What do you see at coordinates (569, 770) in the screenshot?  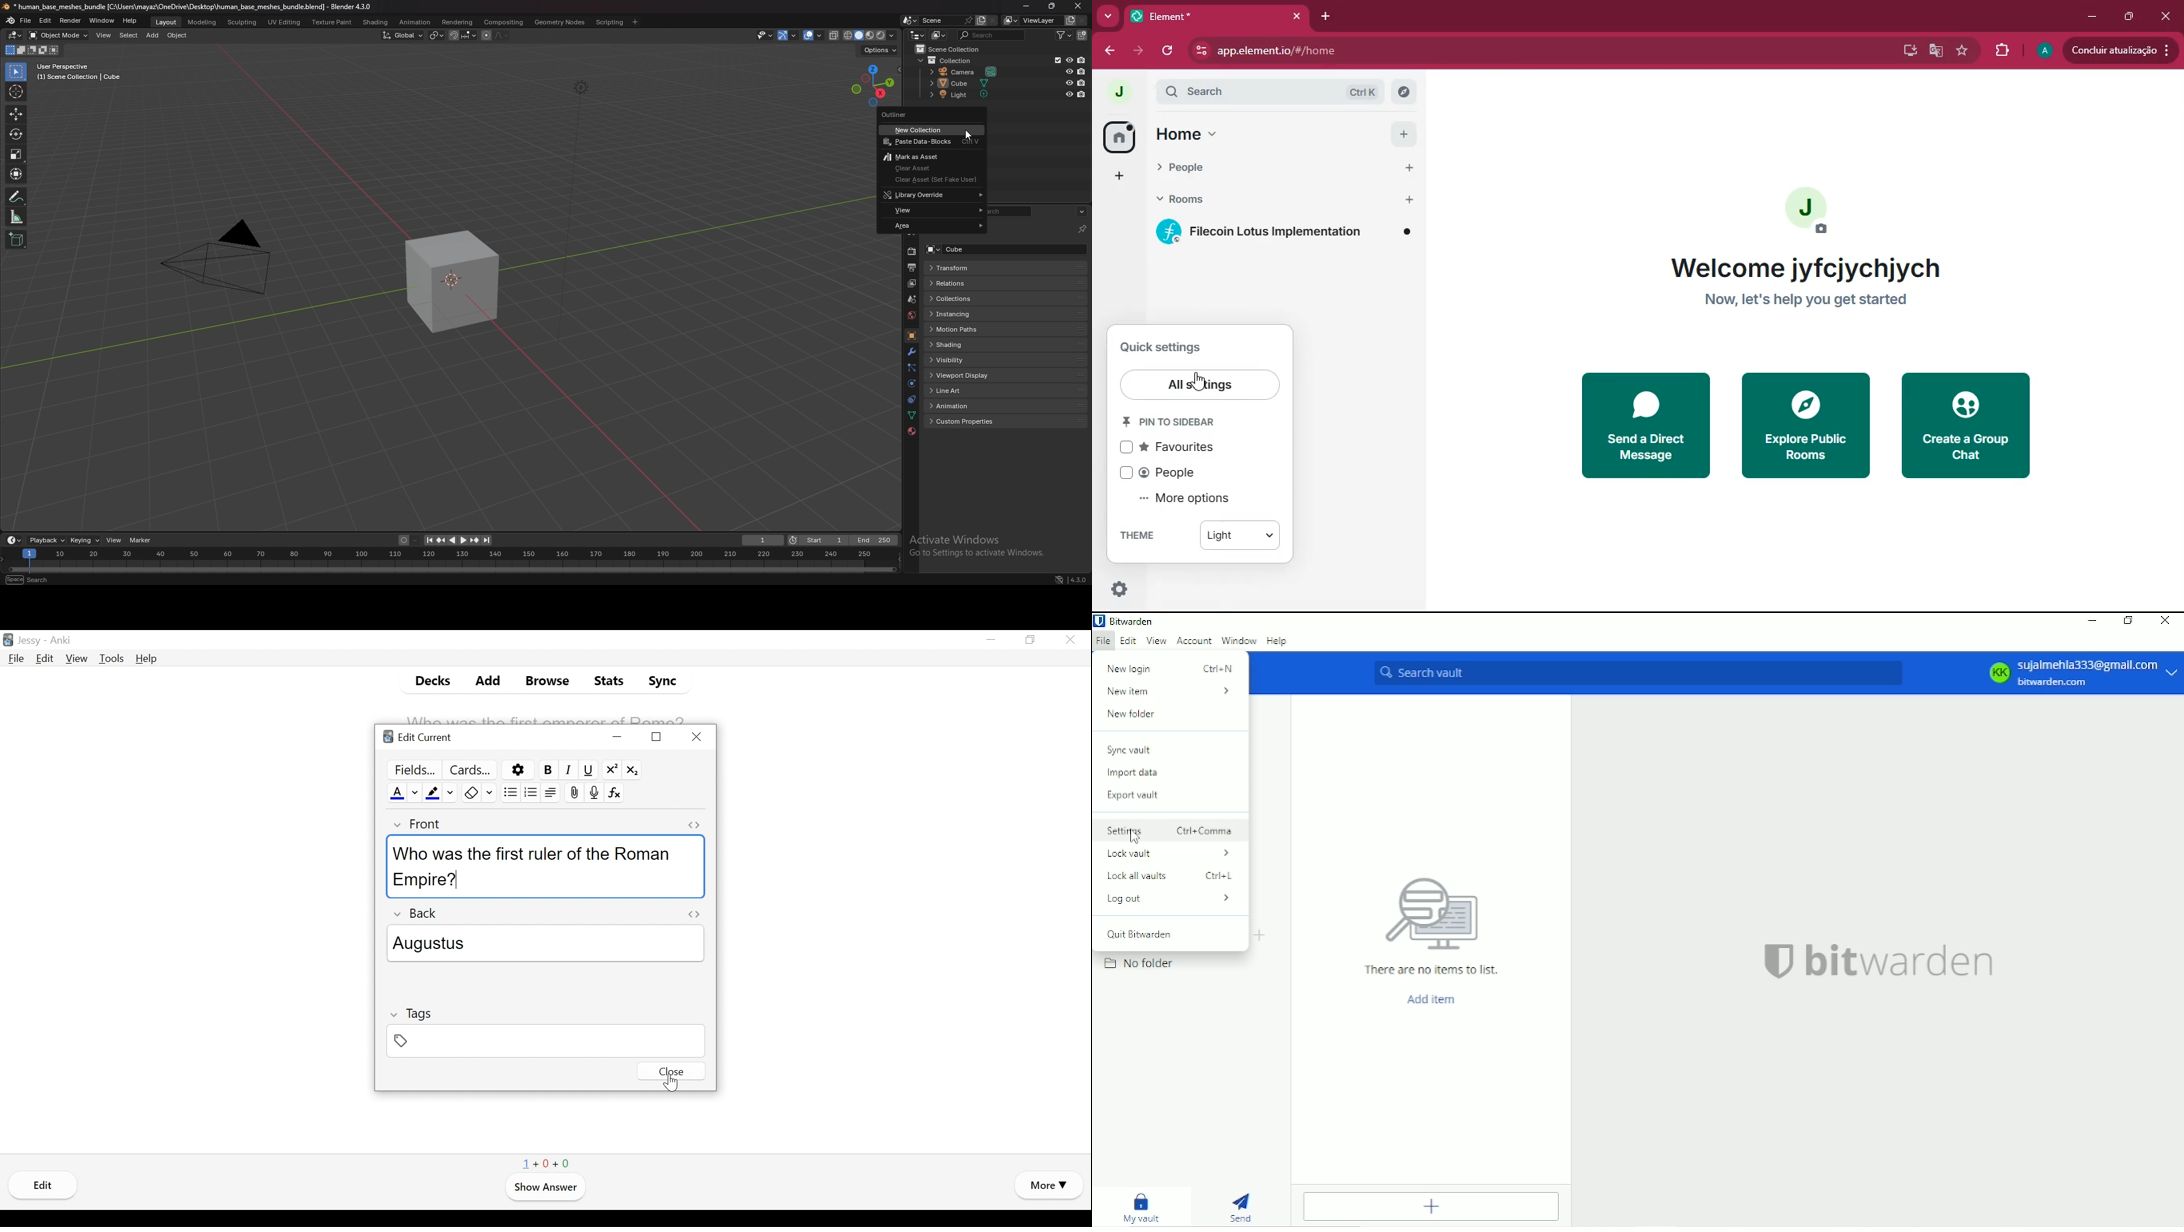 I see `Italics` at bounding box center [569, 770].